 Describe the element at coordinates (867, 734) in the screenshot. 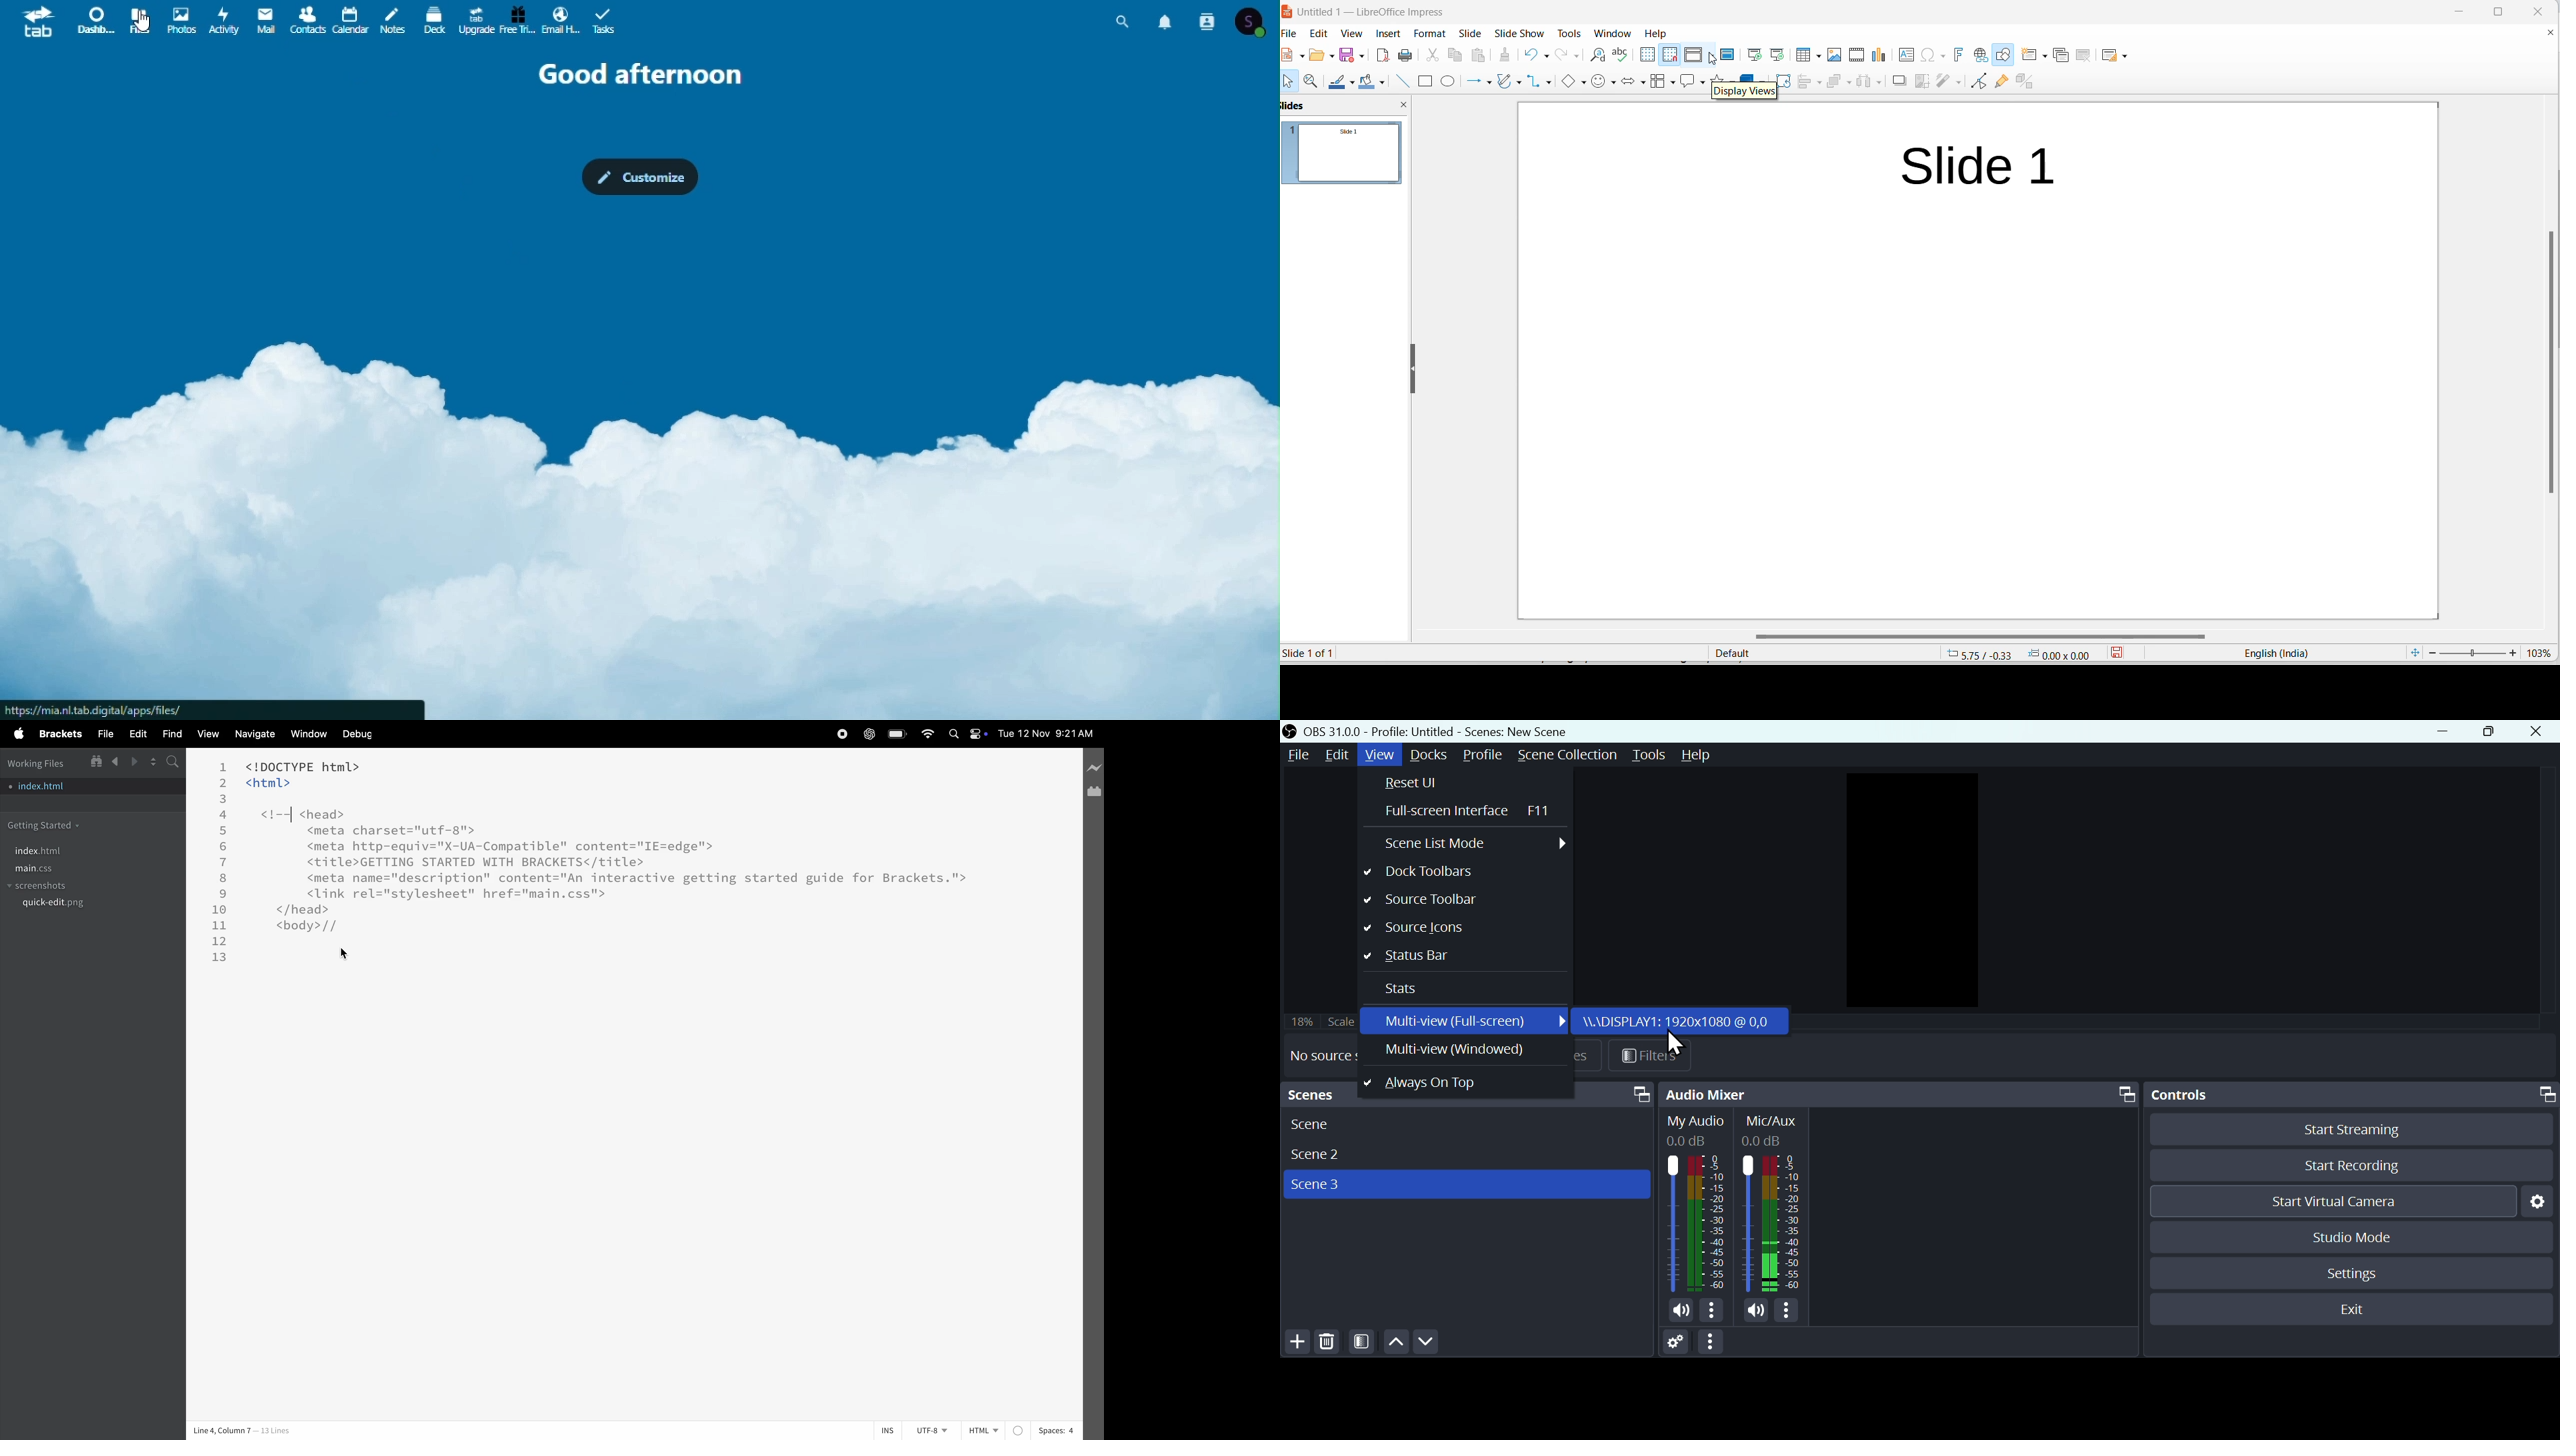

I see `chatgpt` at that location.